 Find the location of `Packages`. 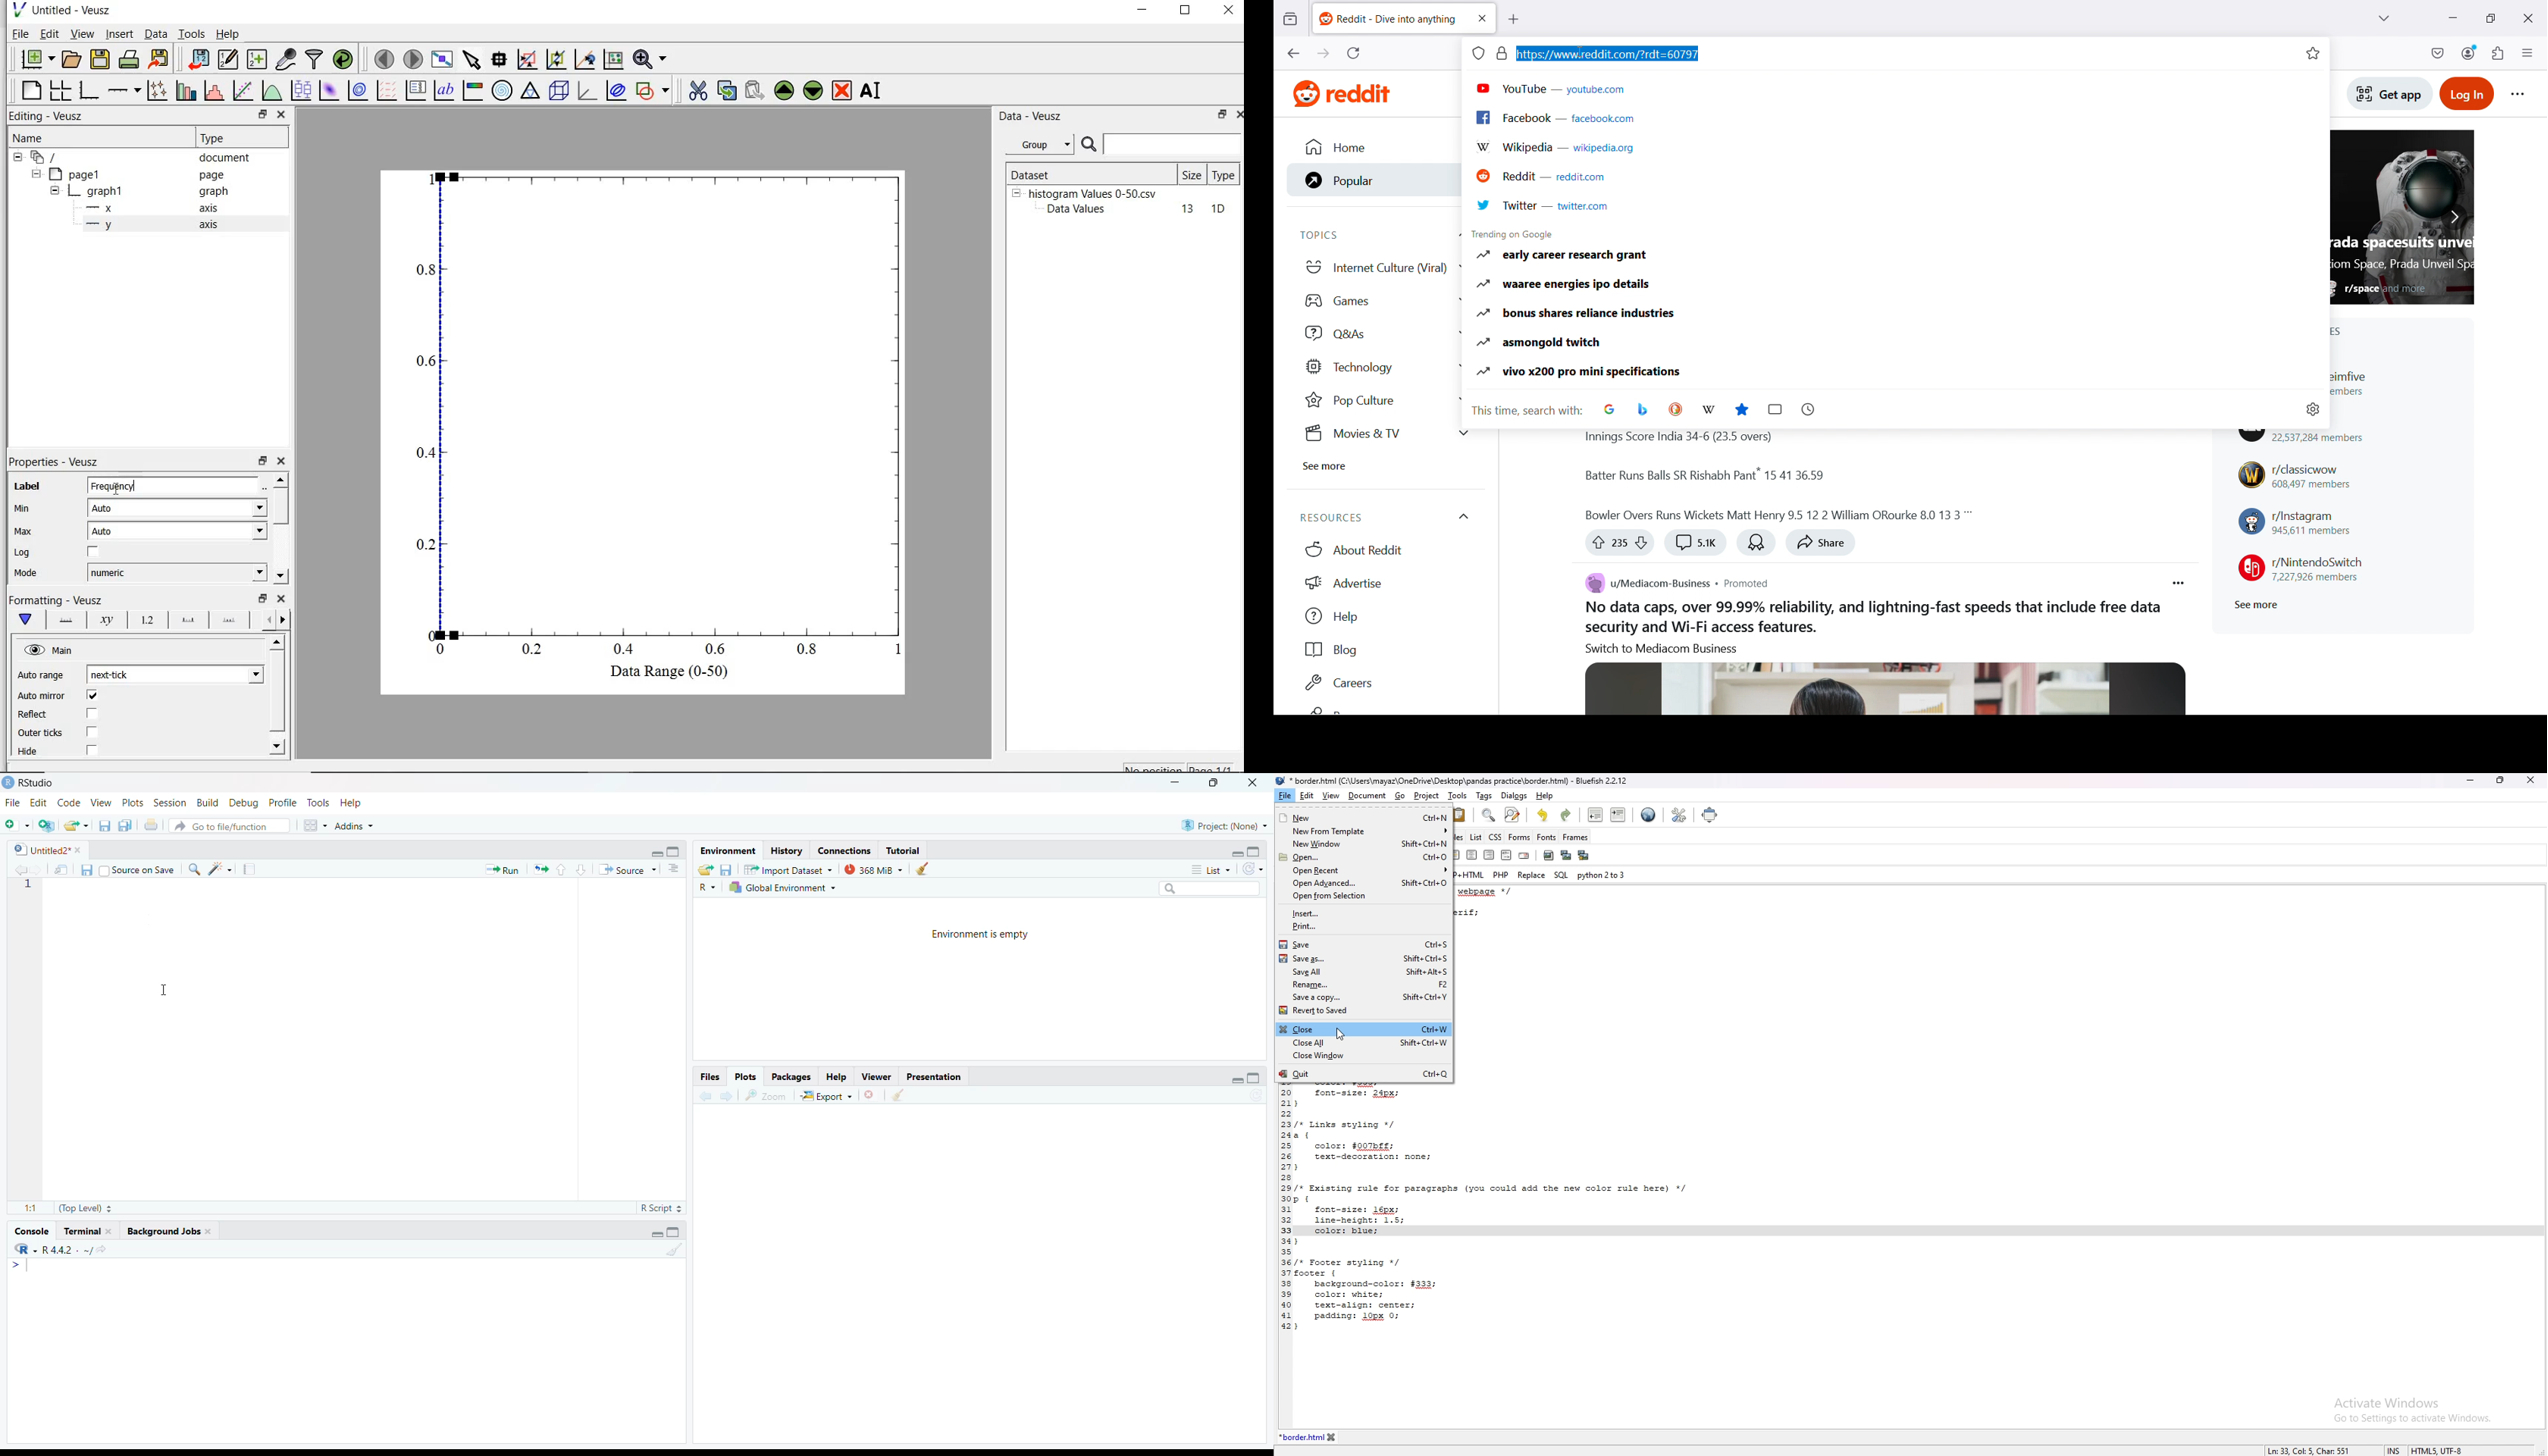

Packages is located at coordinates (789, 1077).